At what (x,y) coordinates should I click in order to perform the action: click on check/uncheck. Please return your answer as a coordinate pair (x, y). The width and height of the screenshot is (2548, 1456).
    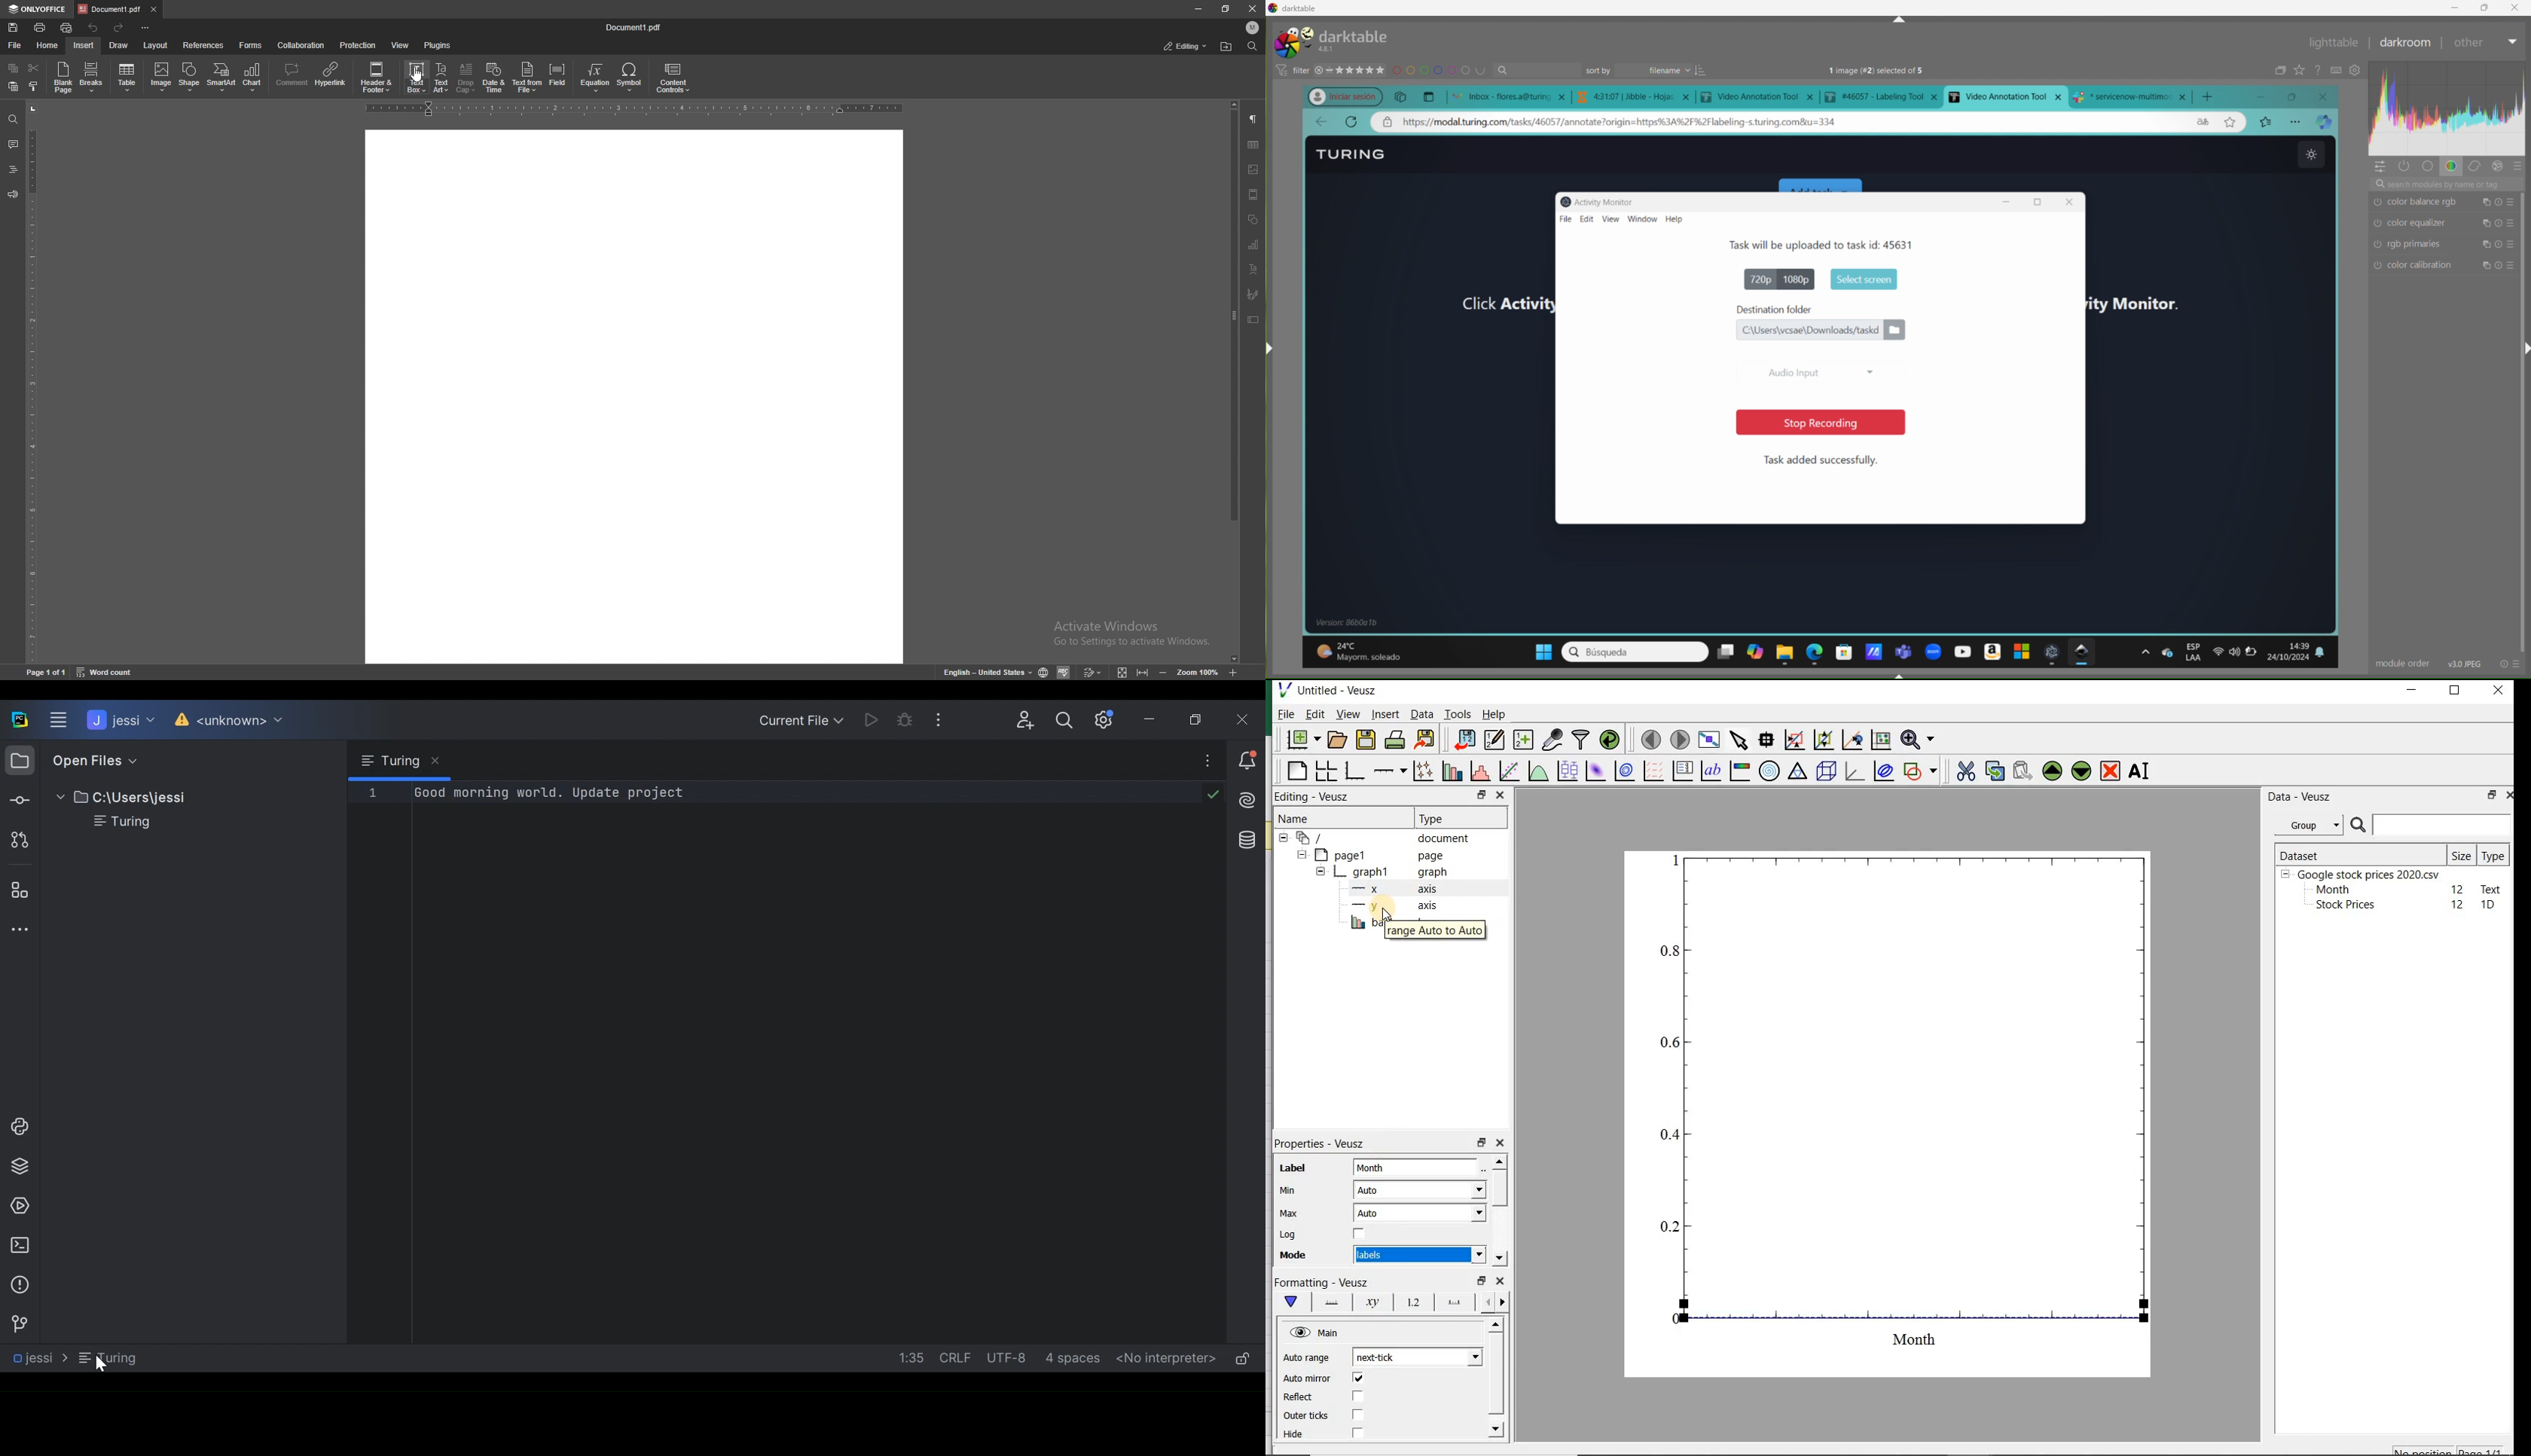
    Looking at the image, I should click on (1358, 1236).